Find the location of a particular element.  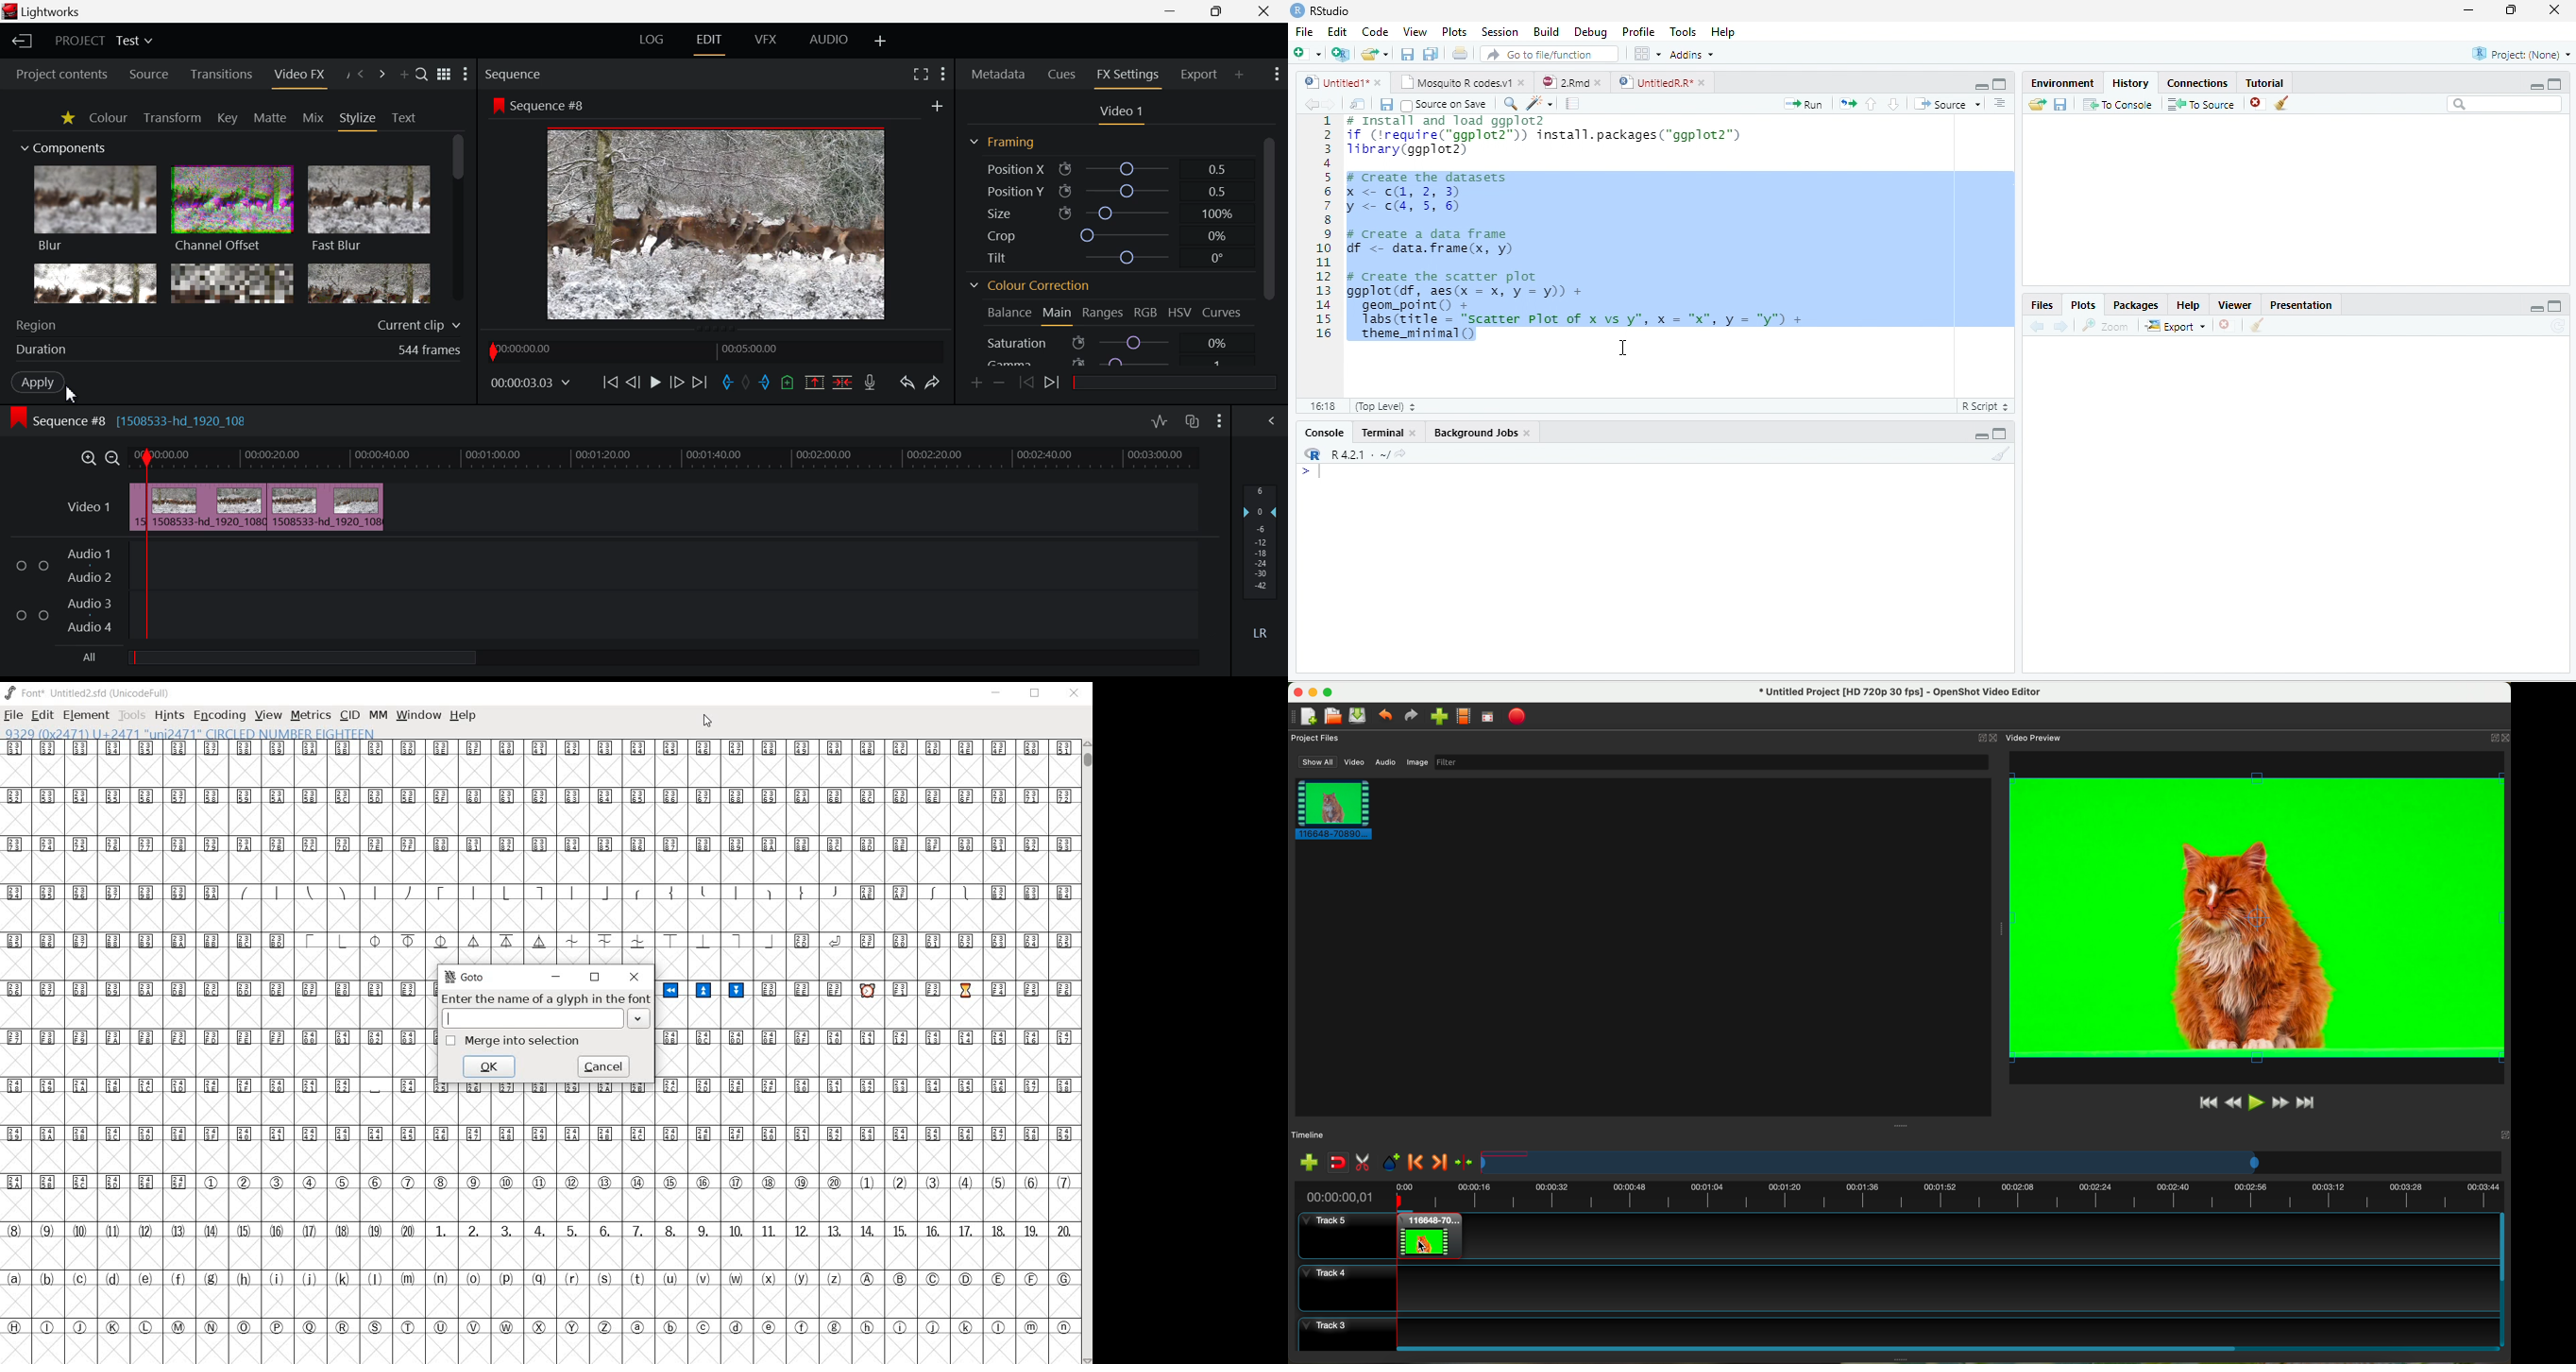

close is located at coordinates (1702, 82).